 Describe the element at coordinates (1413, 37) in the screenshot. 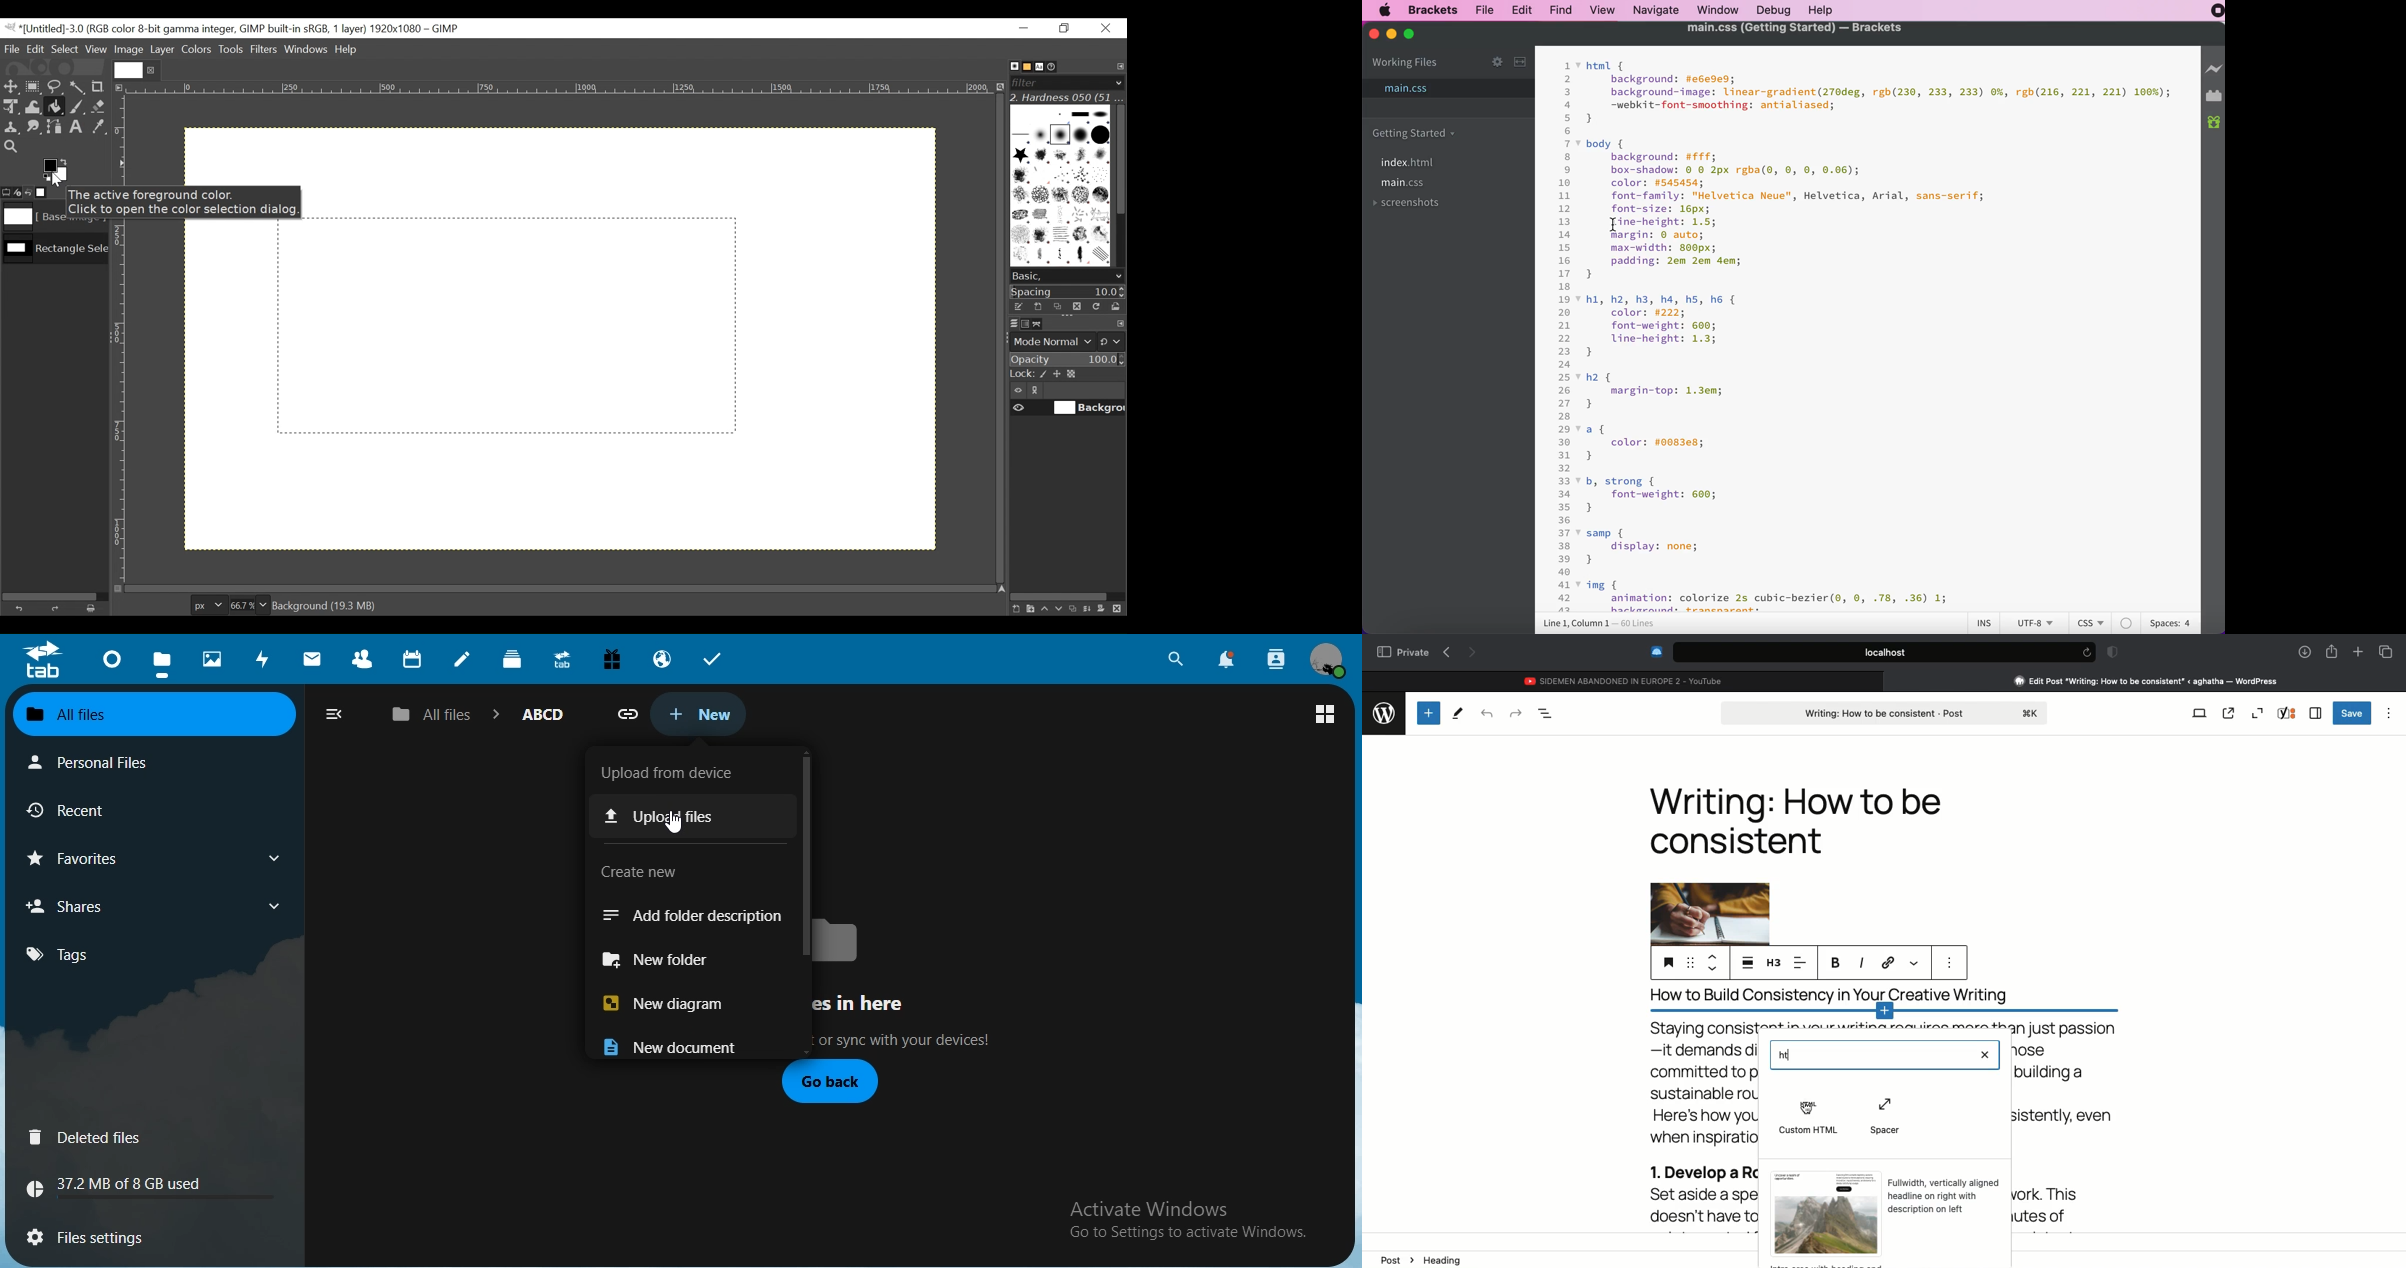

I see `maximize` at that location.